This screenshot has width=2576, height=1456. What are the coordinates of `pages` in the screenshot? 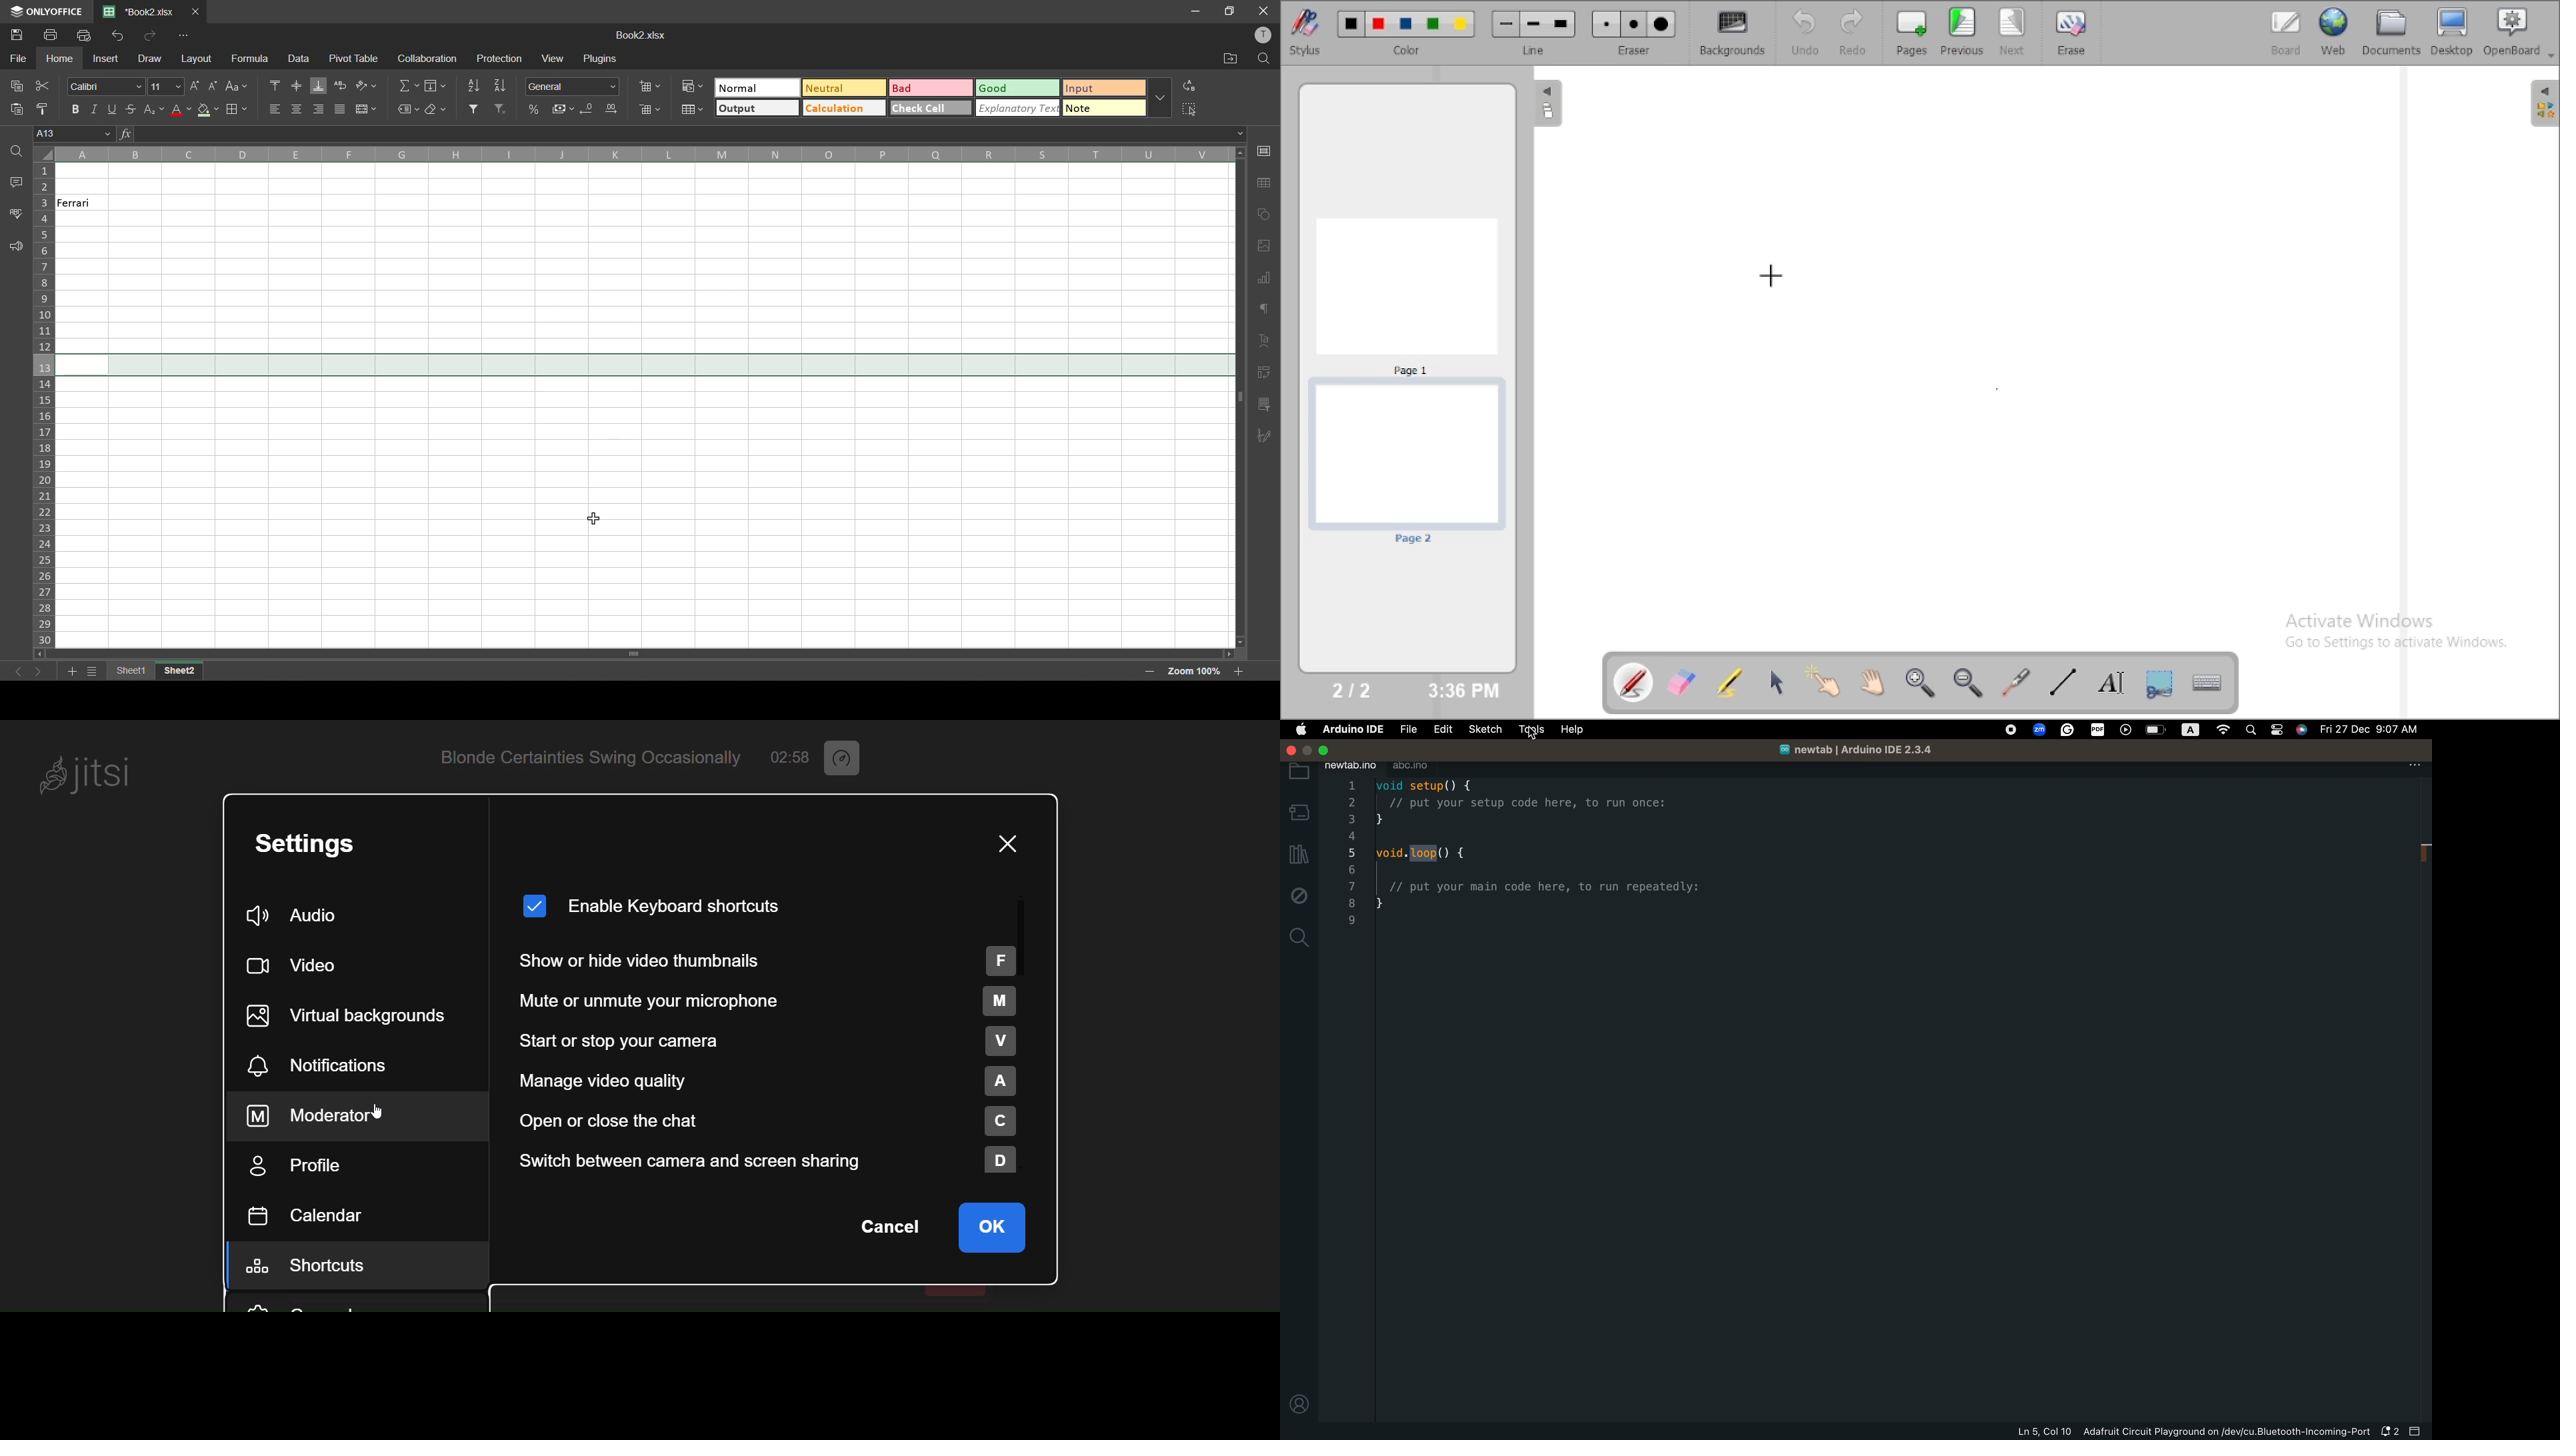 It's located at (1912, 32).